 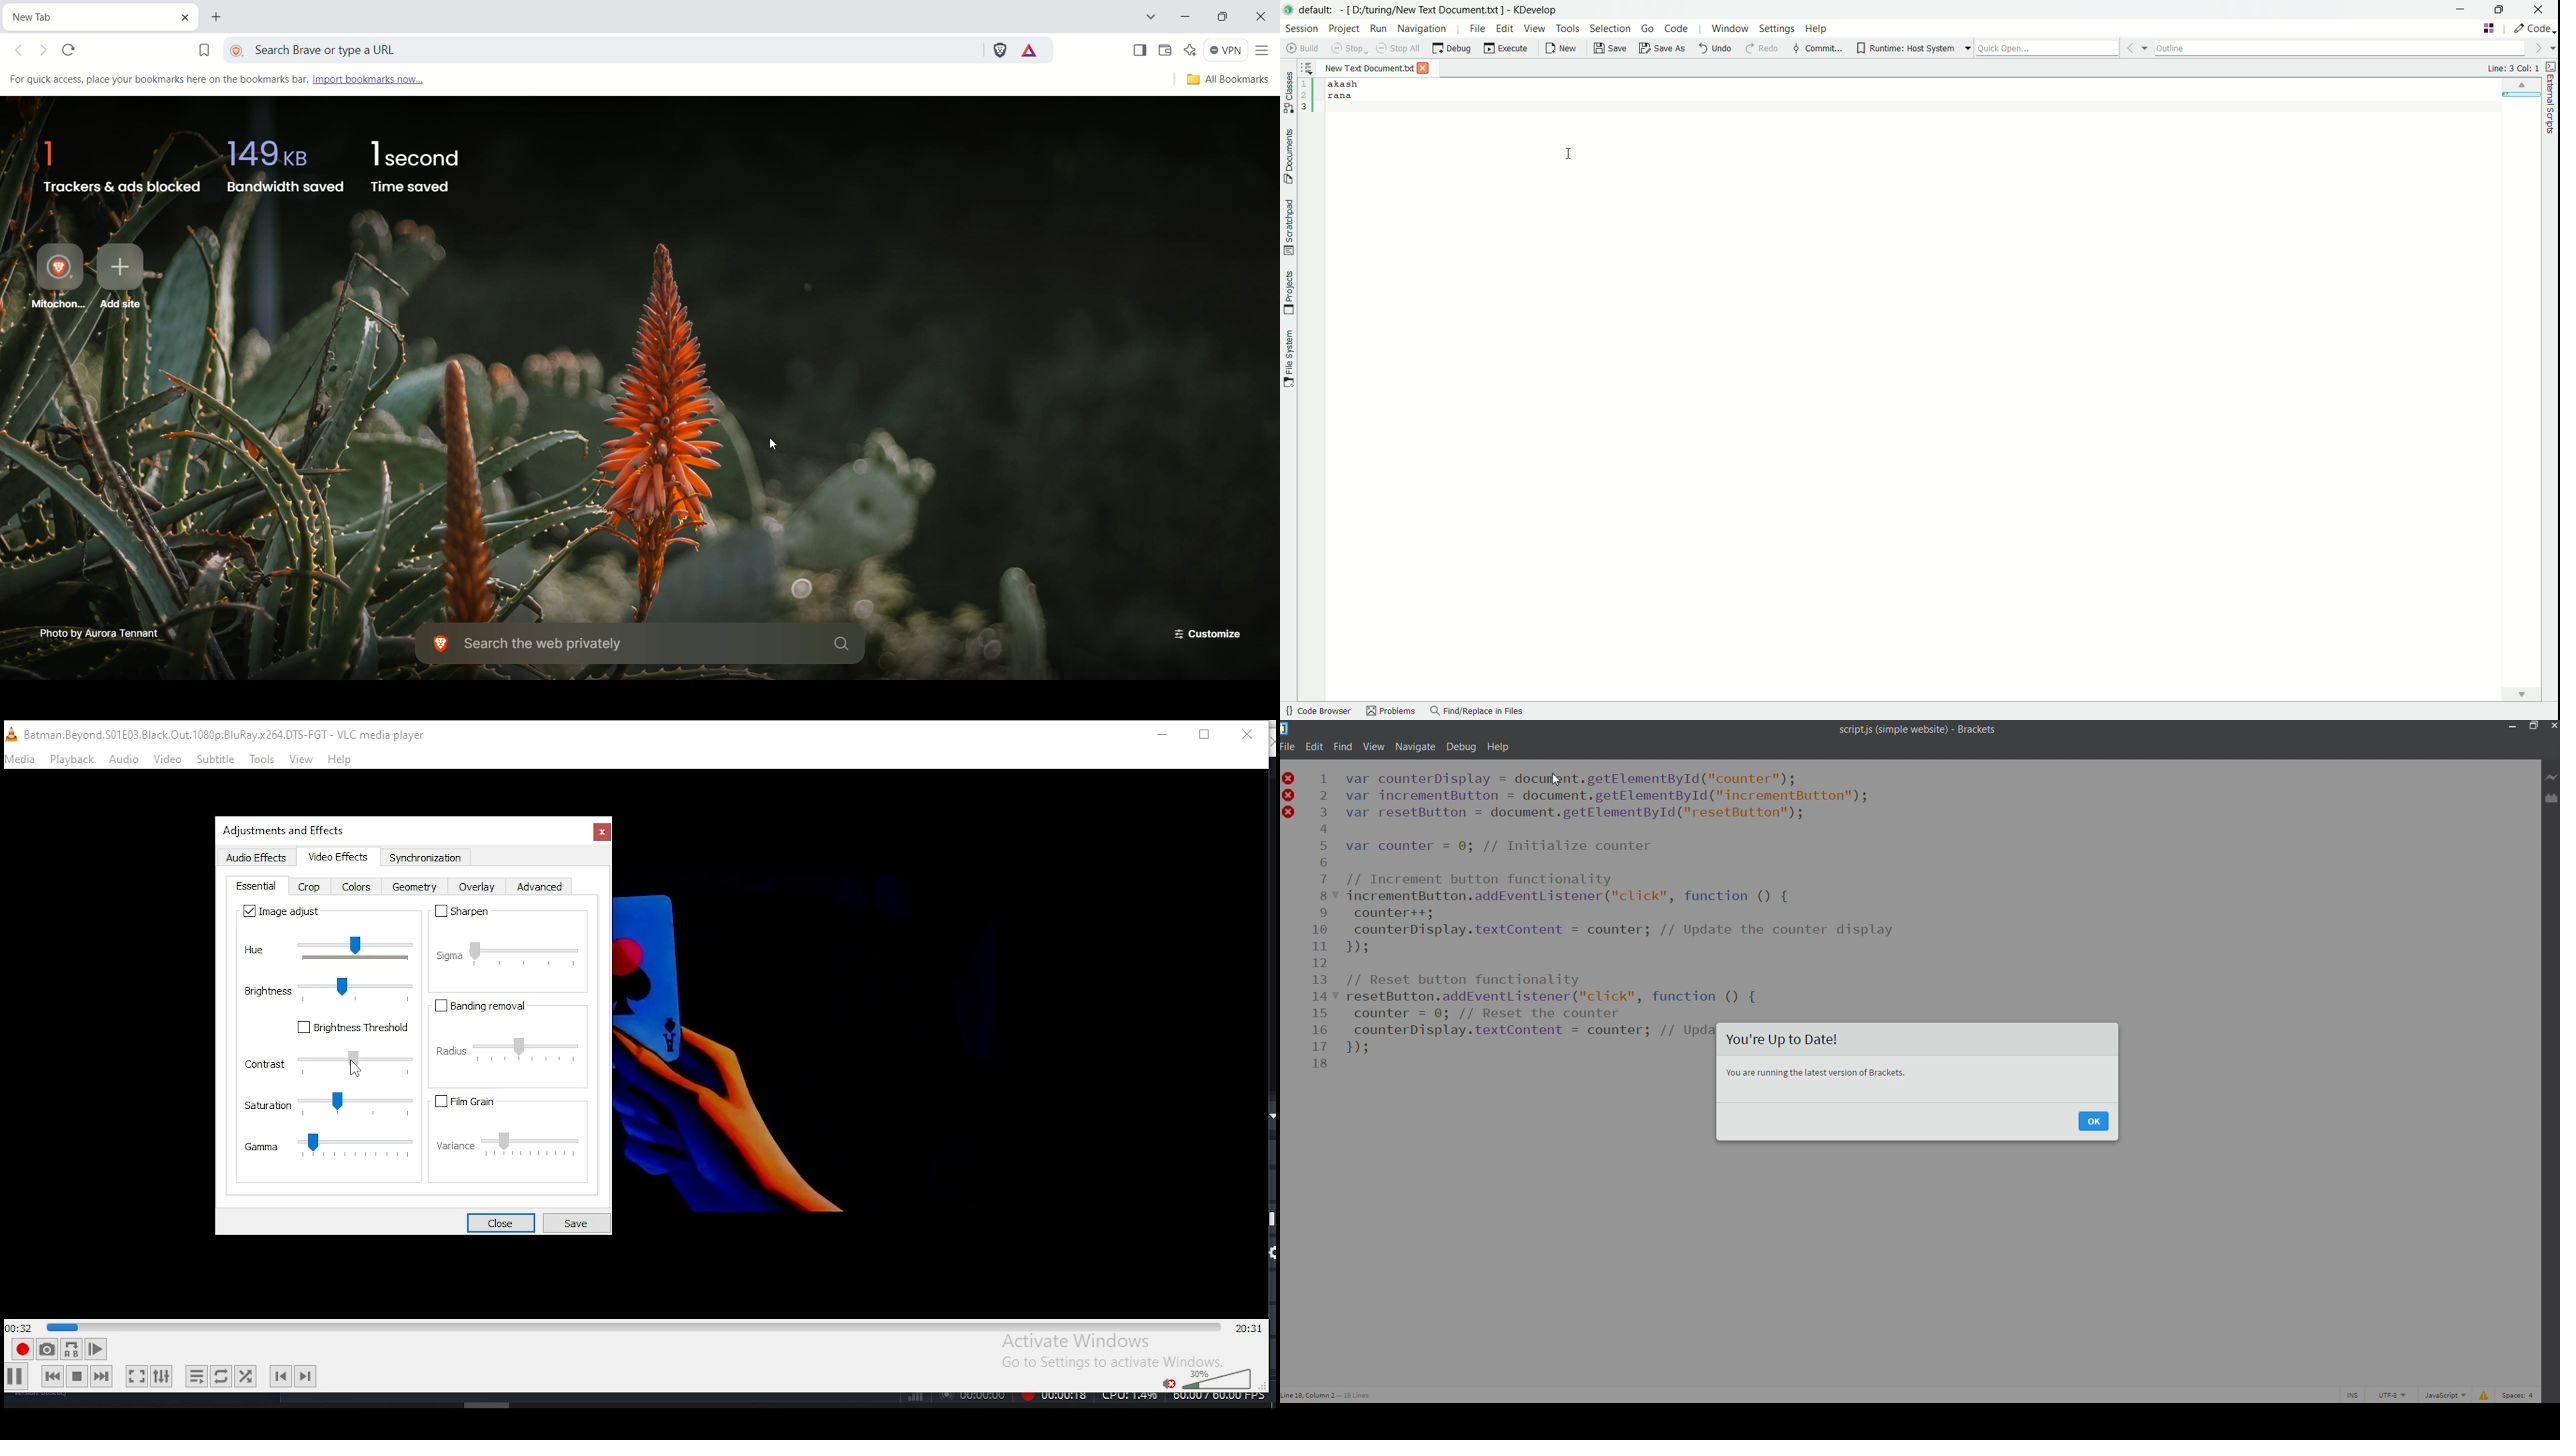 I want to click on wallet, so click(x=1165, y=51).